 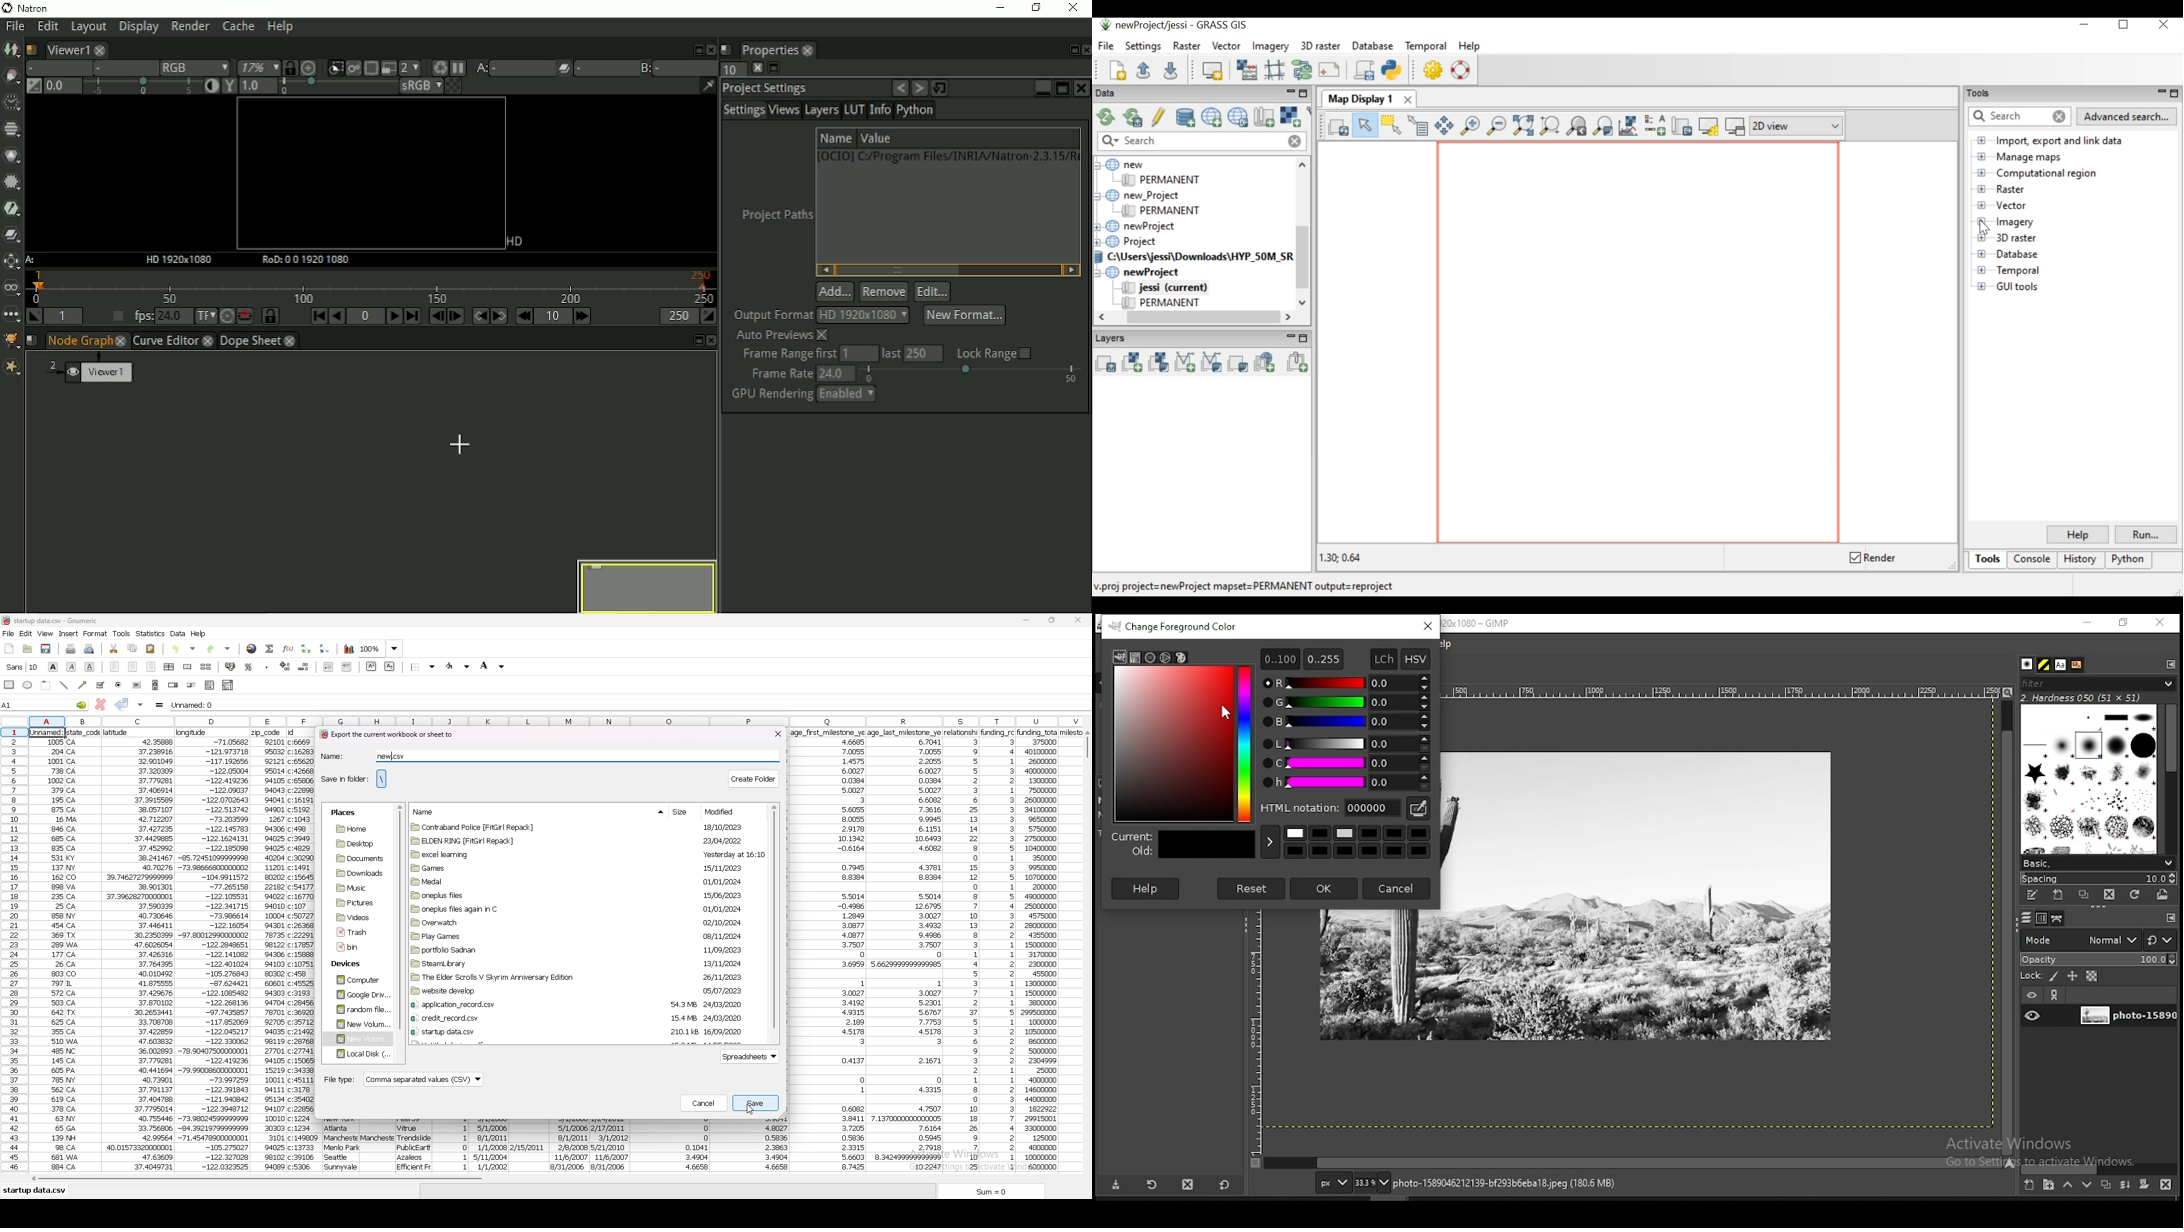 What do you see at coordinates (400, 918) in the screenshot?
I see `scroll bar` at bounding box center [400, 918].